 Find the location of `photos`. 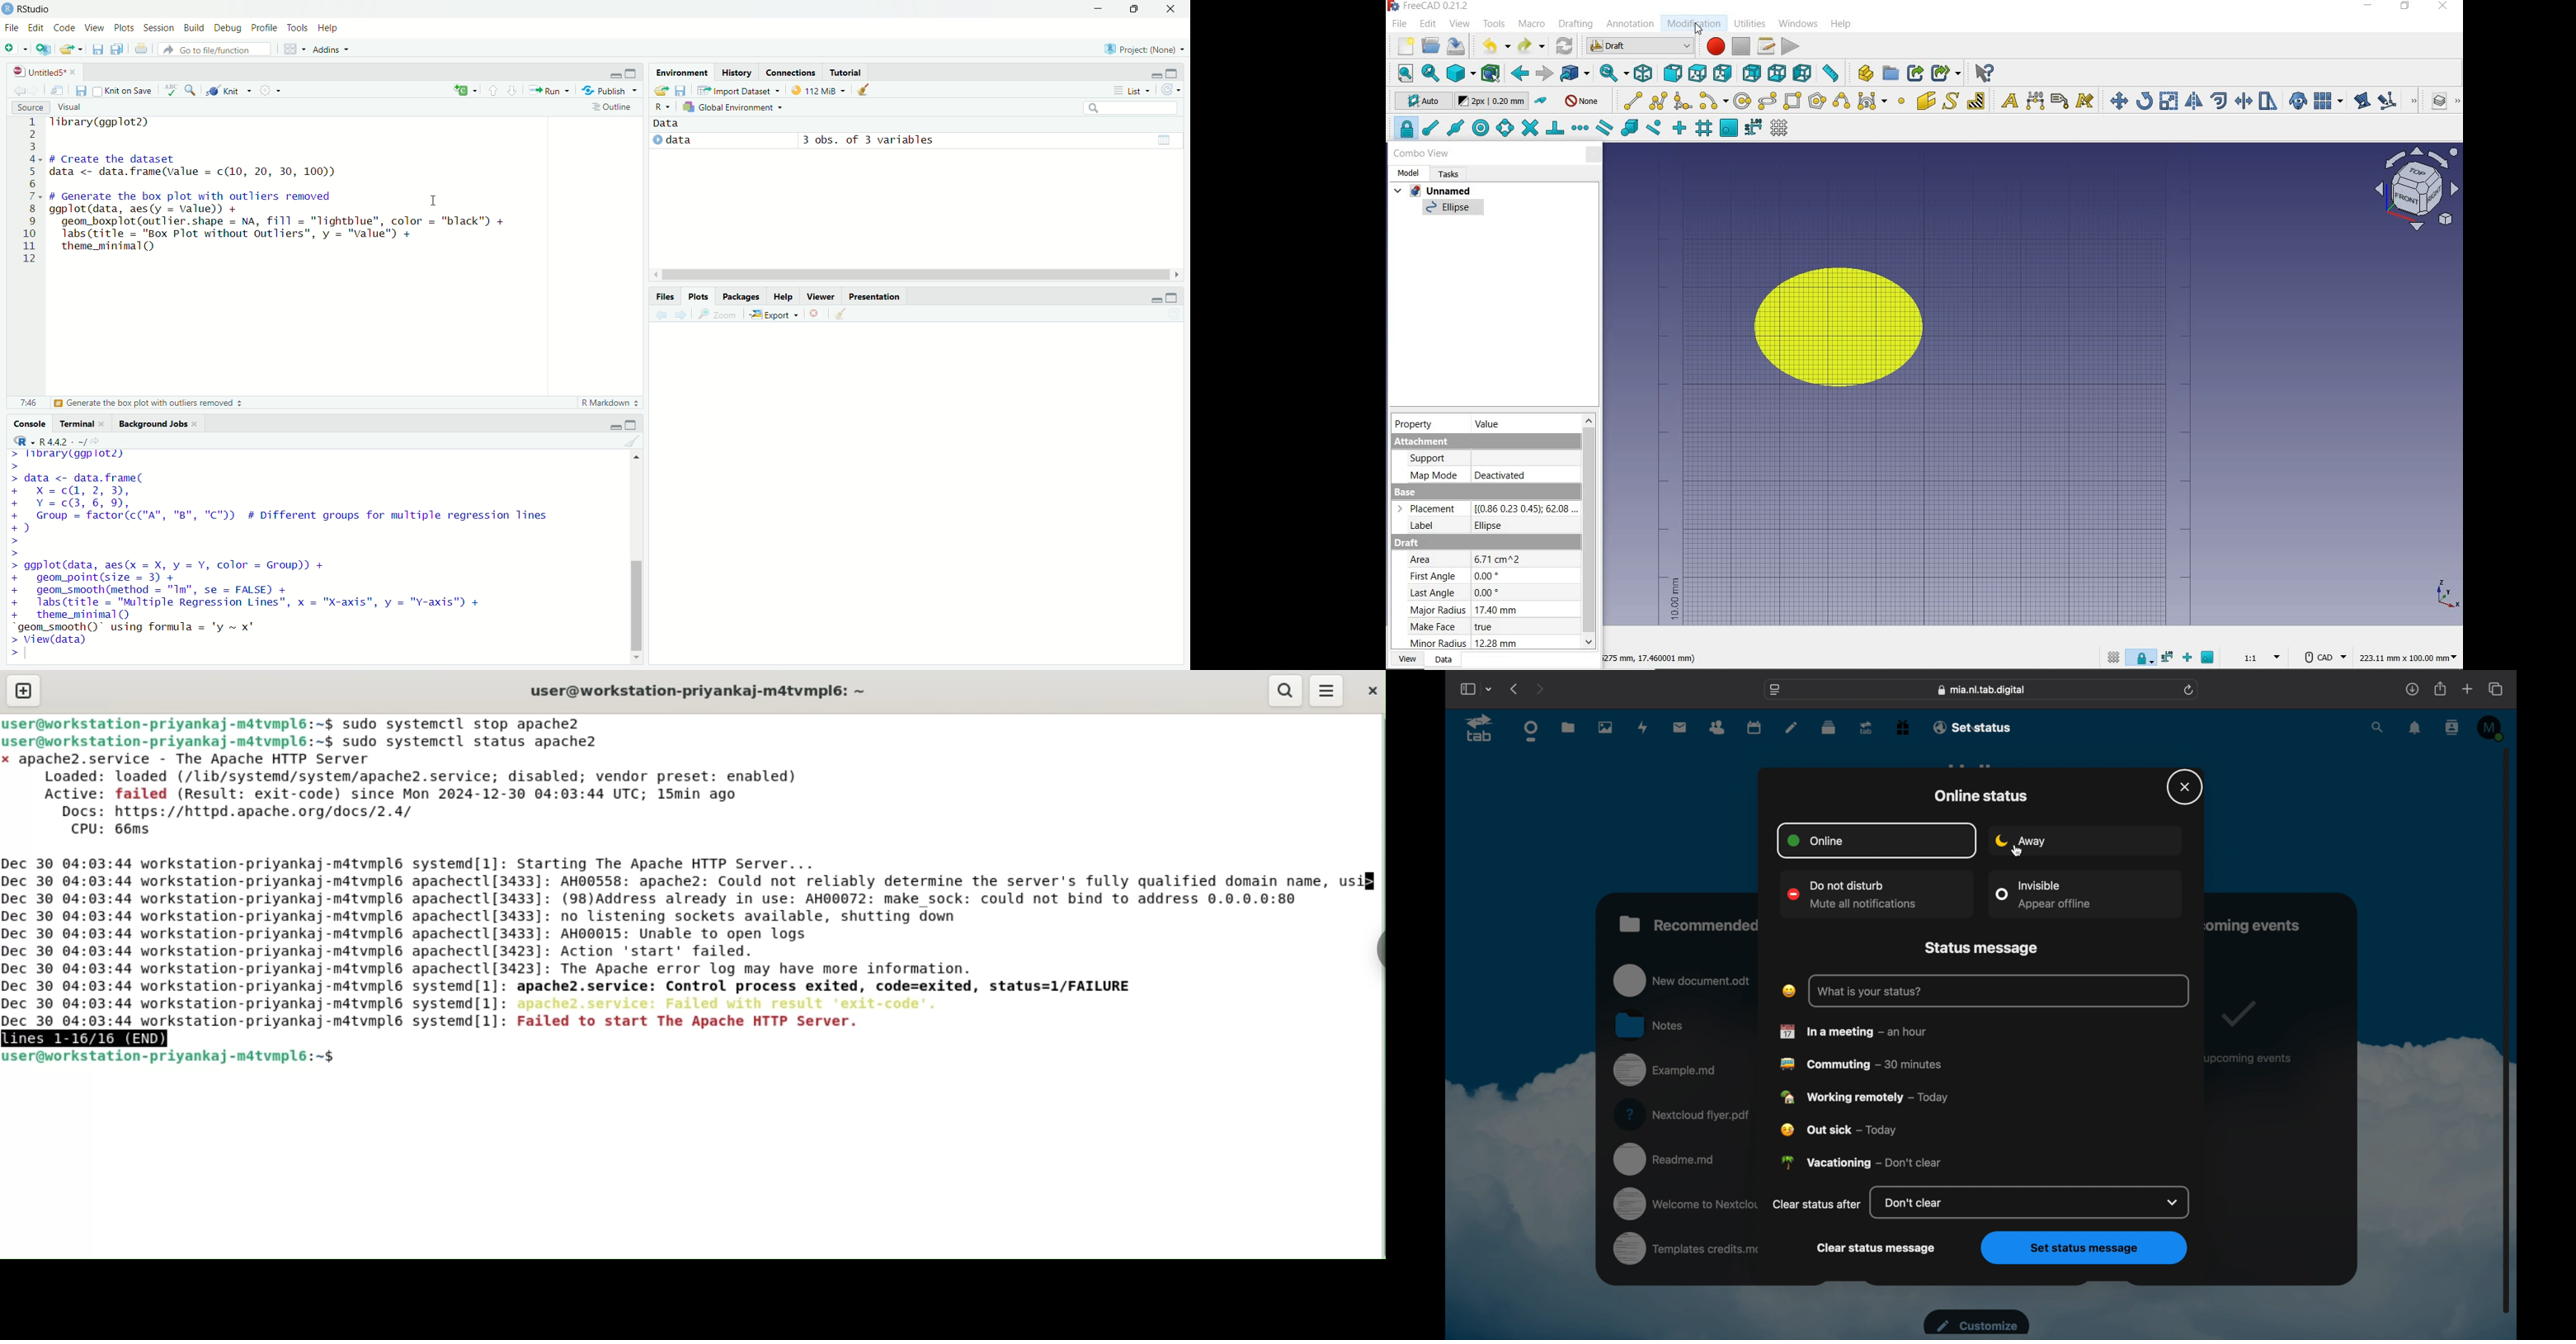

photos is located at coordinates (1605, 727).